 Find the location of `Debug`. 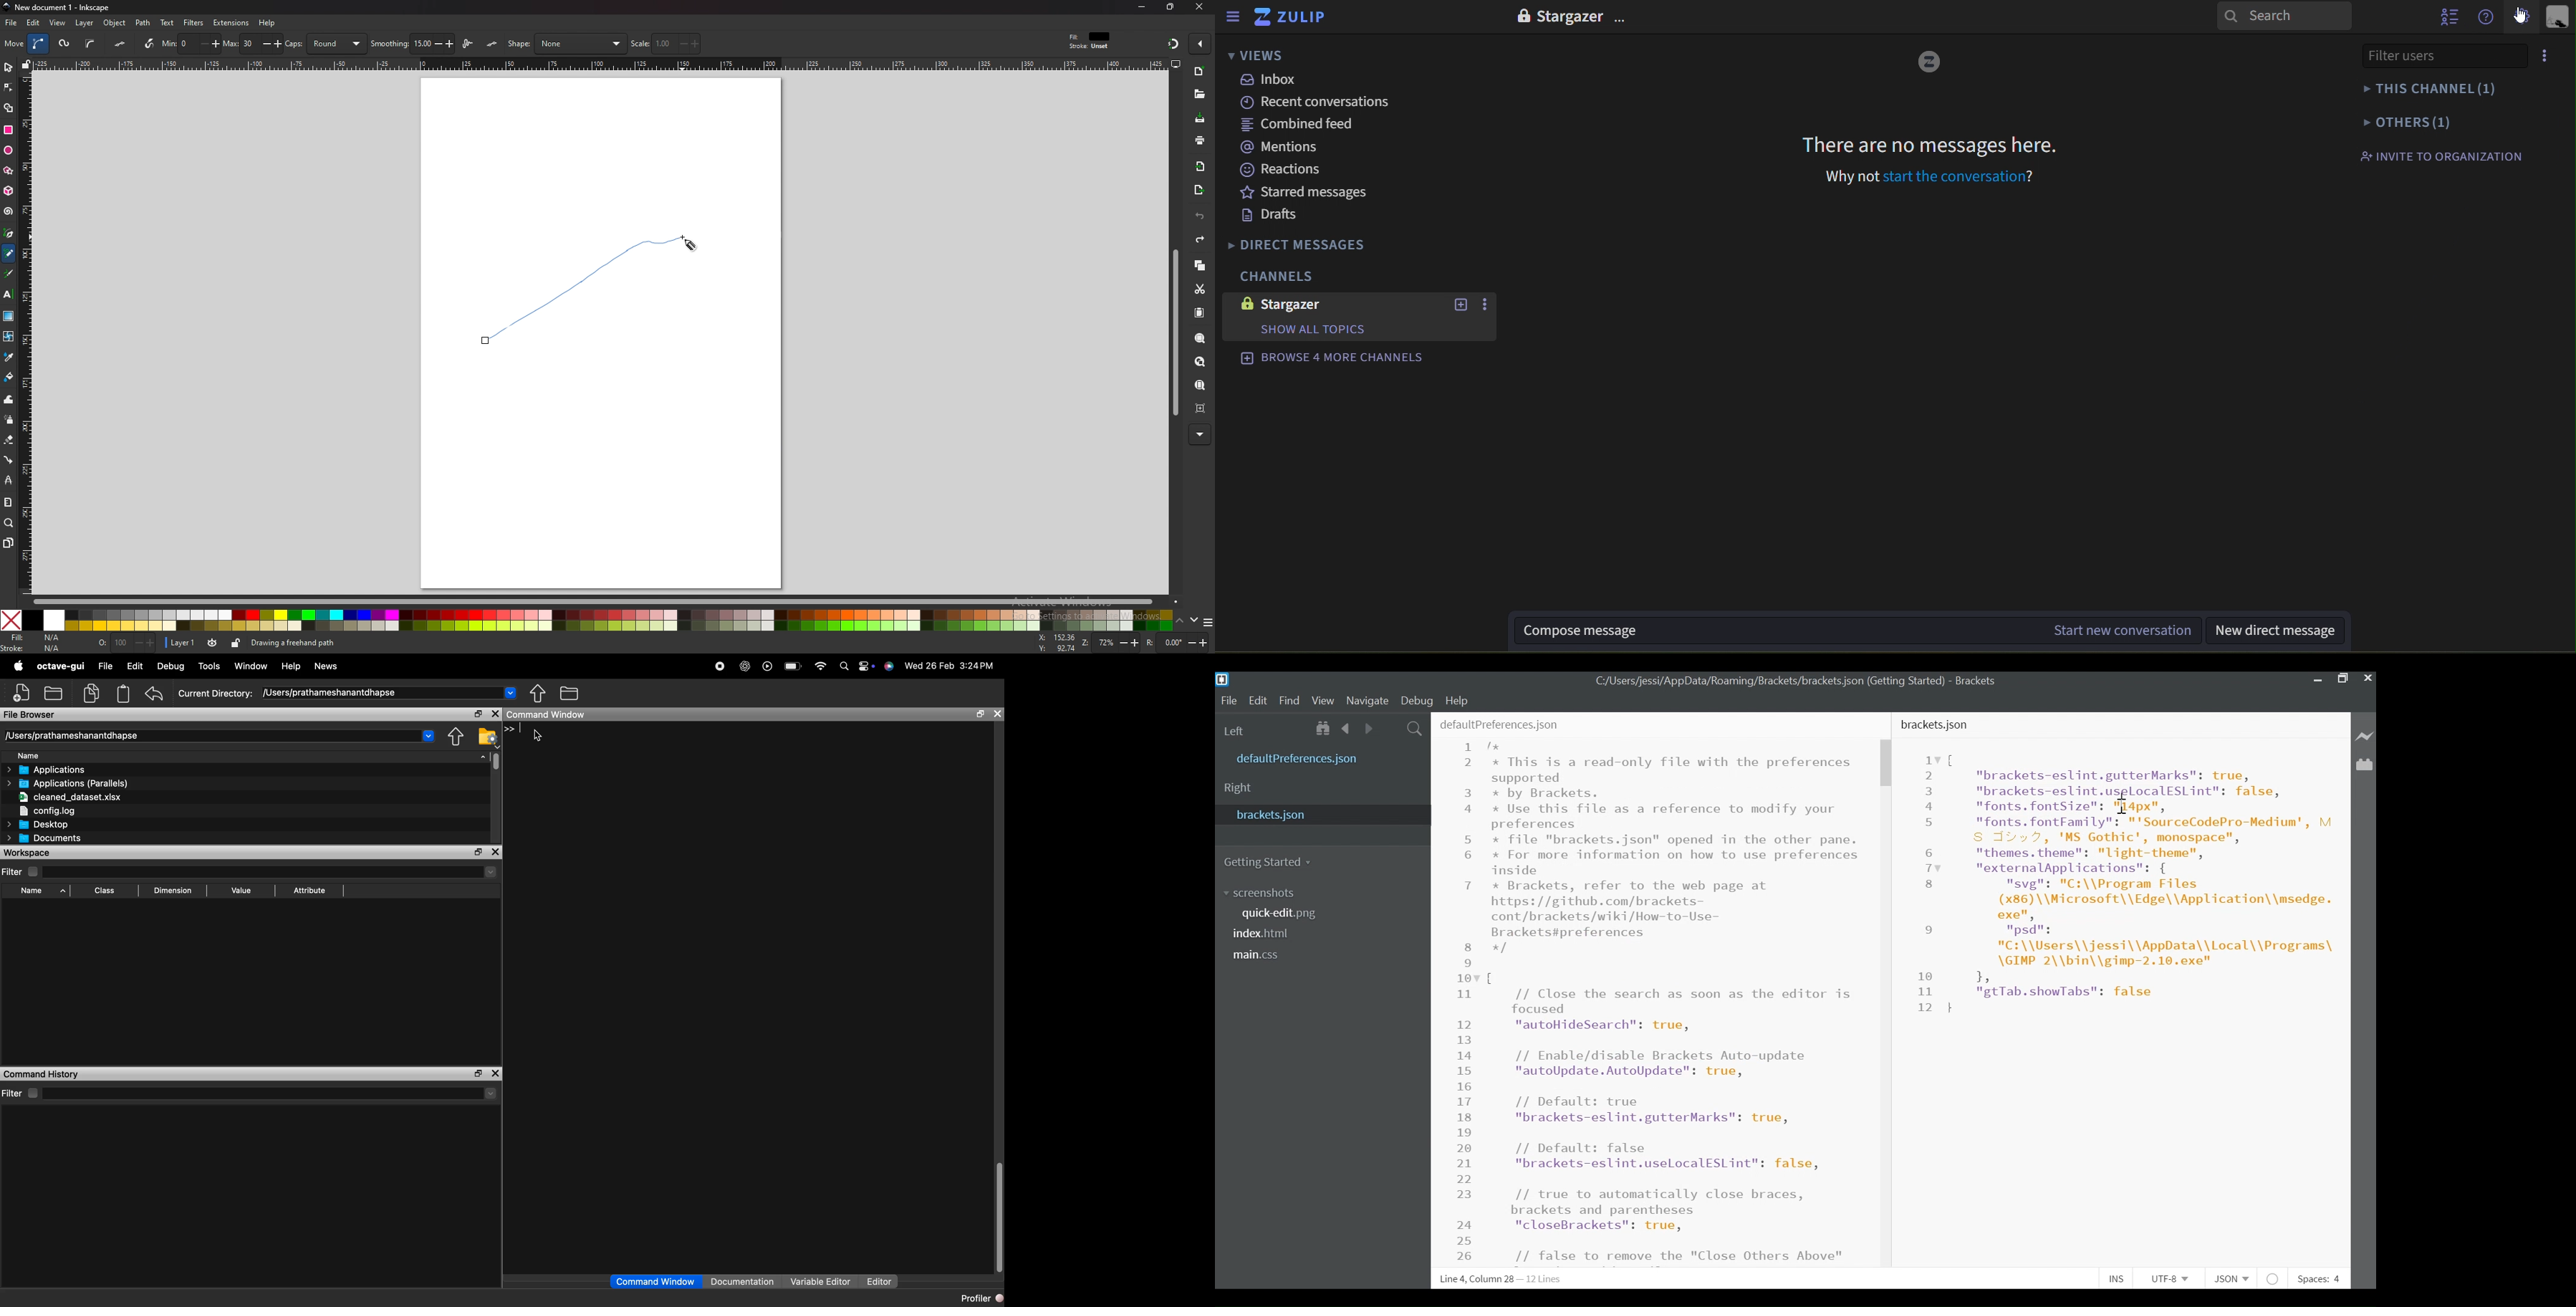

Debug is located at coordinates (168, 667).